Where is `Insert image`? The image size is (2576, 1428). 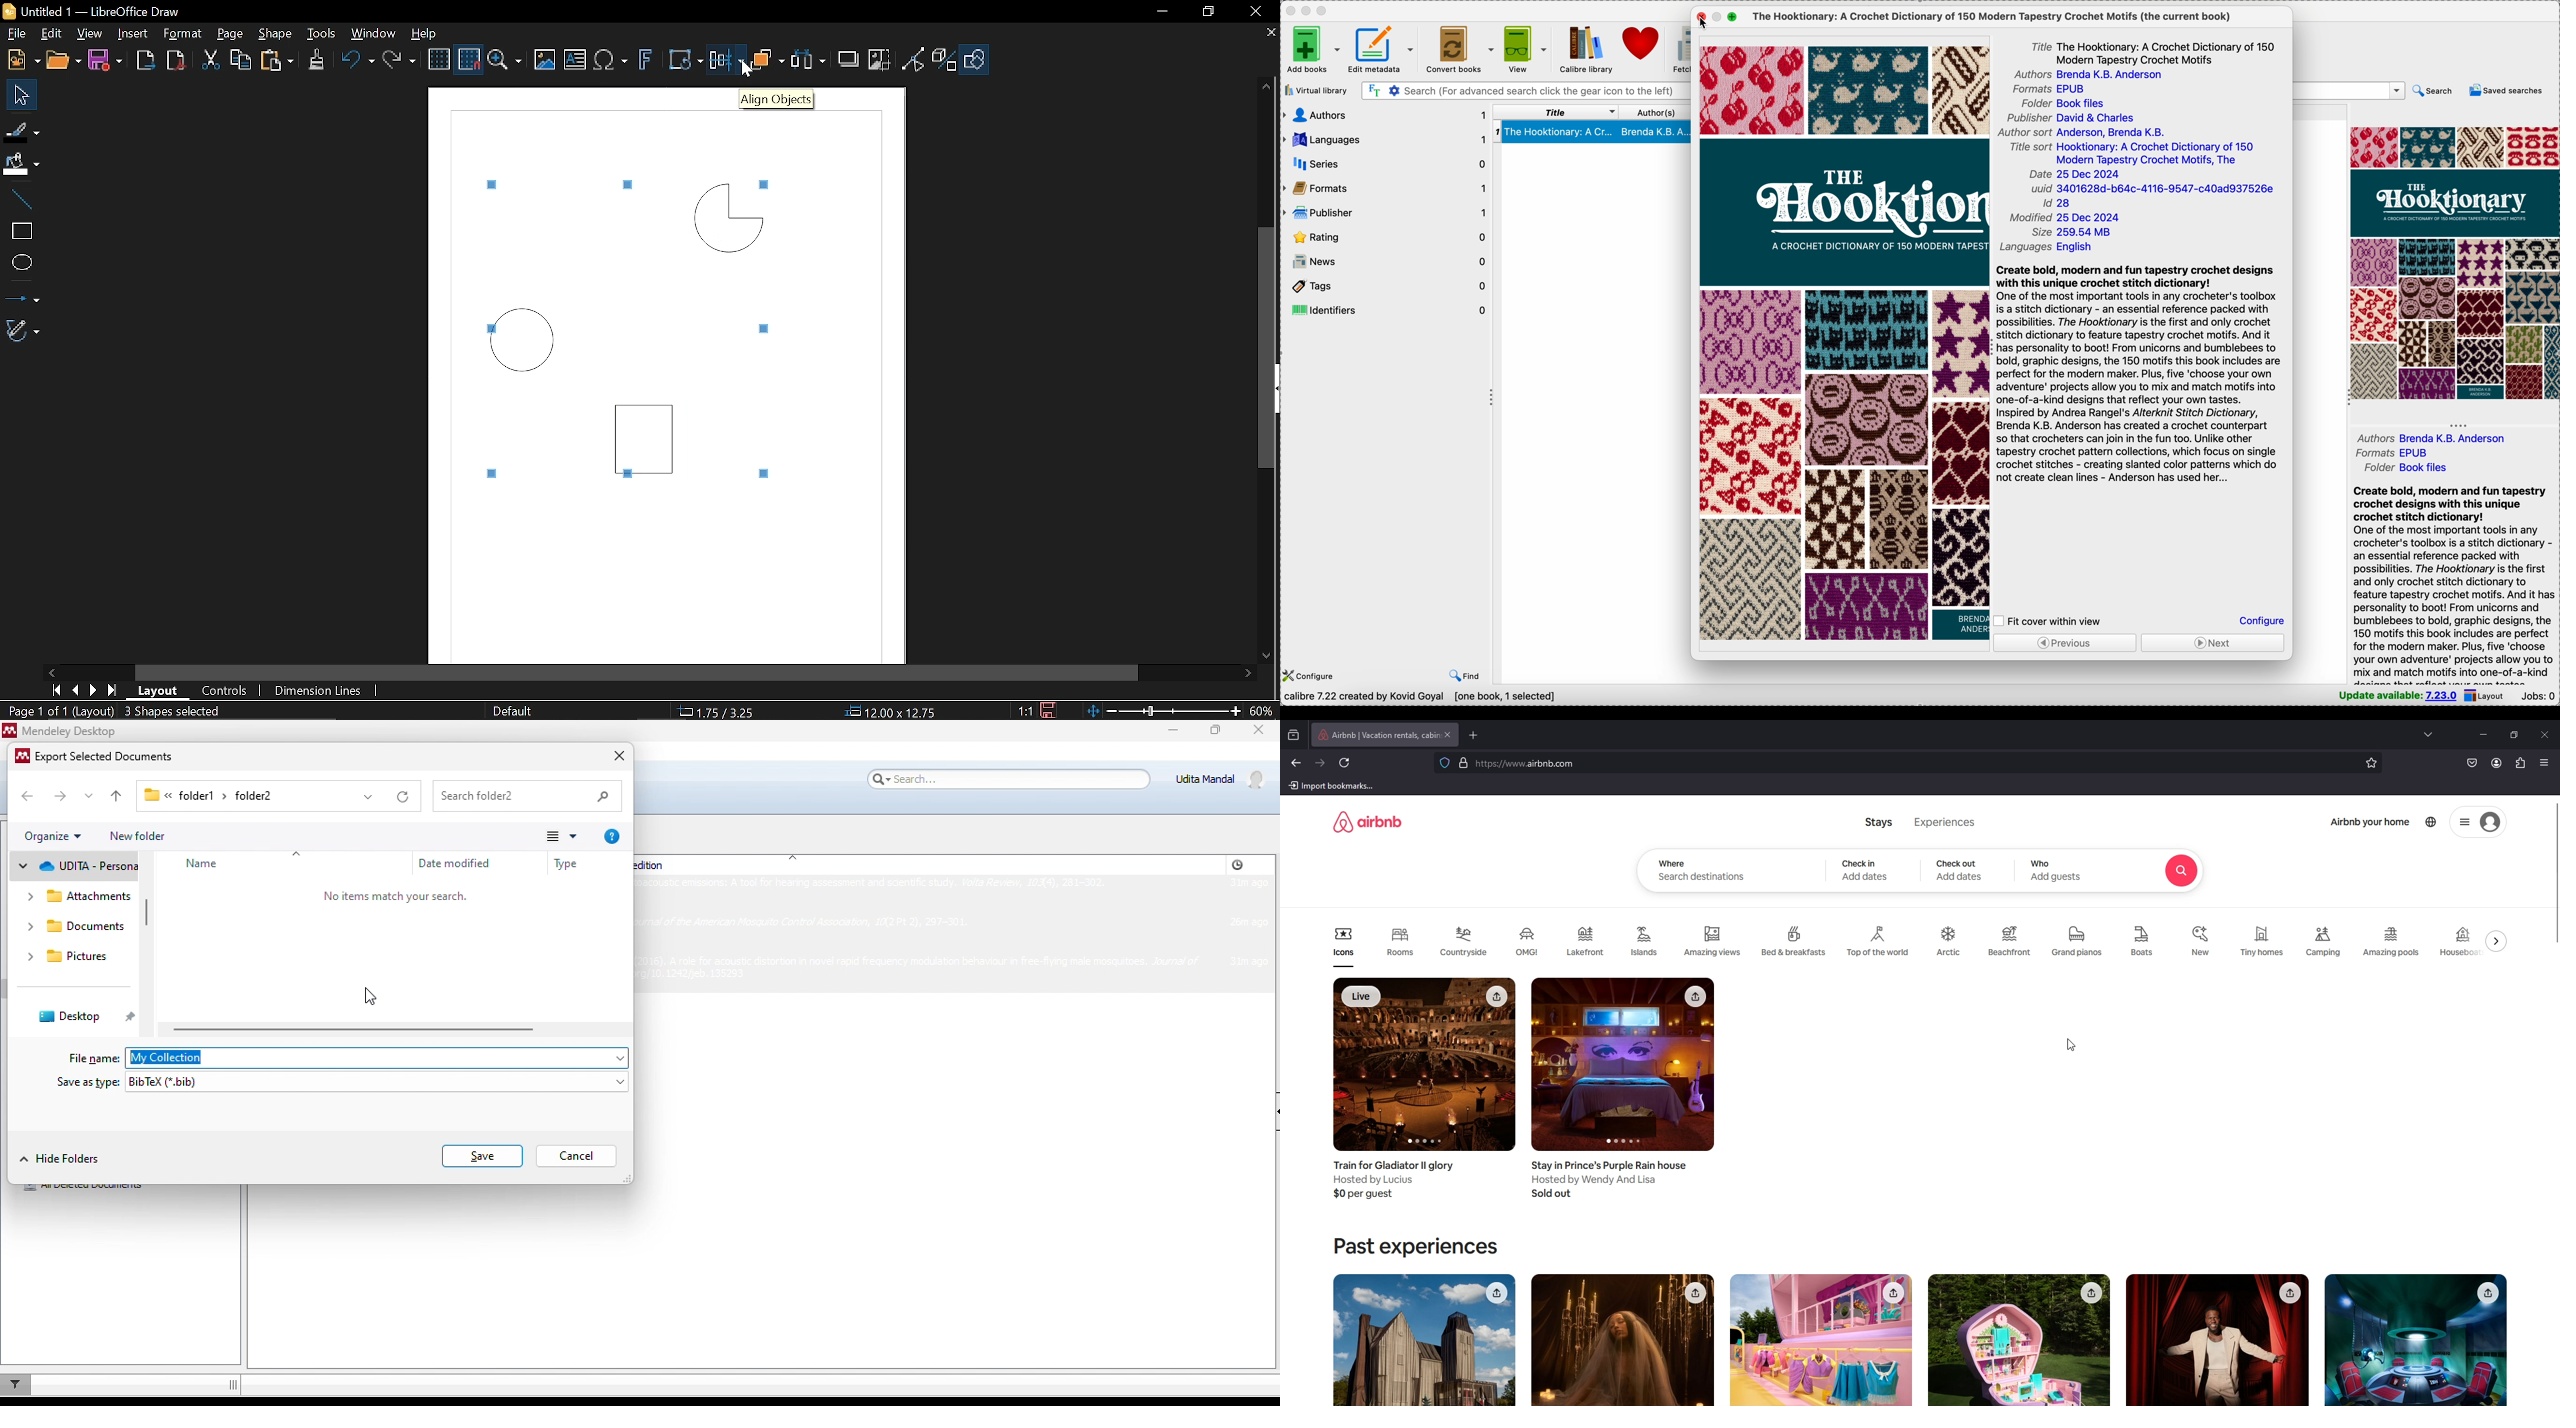
Insert image is located at coordinates (545, 60).